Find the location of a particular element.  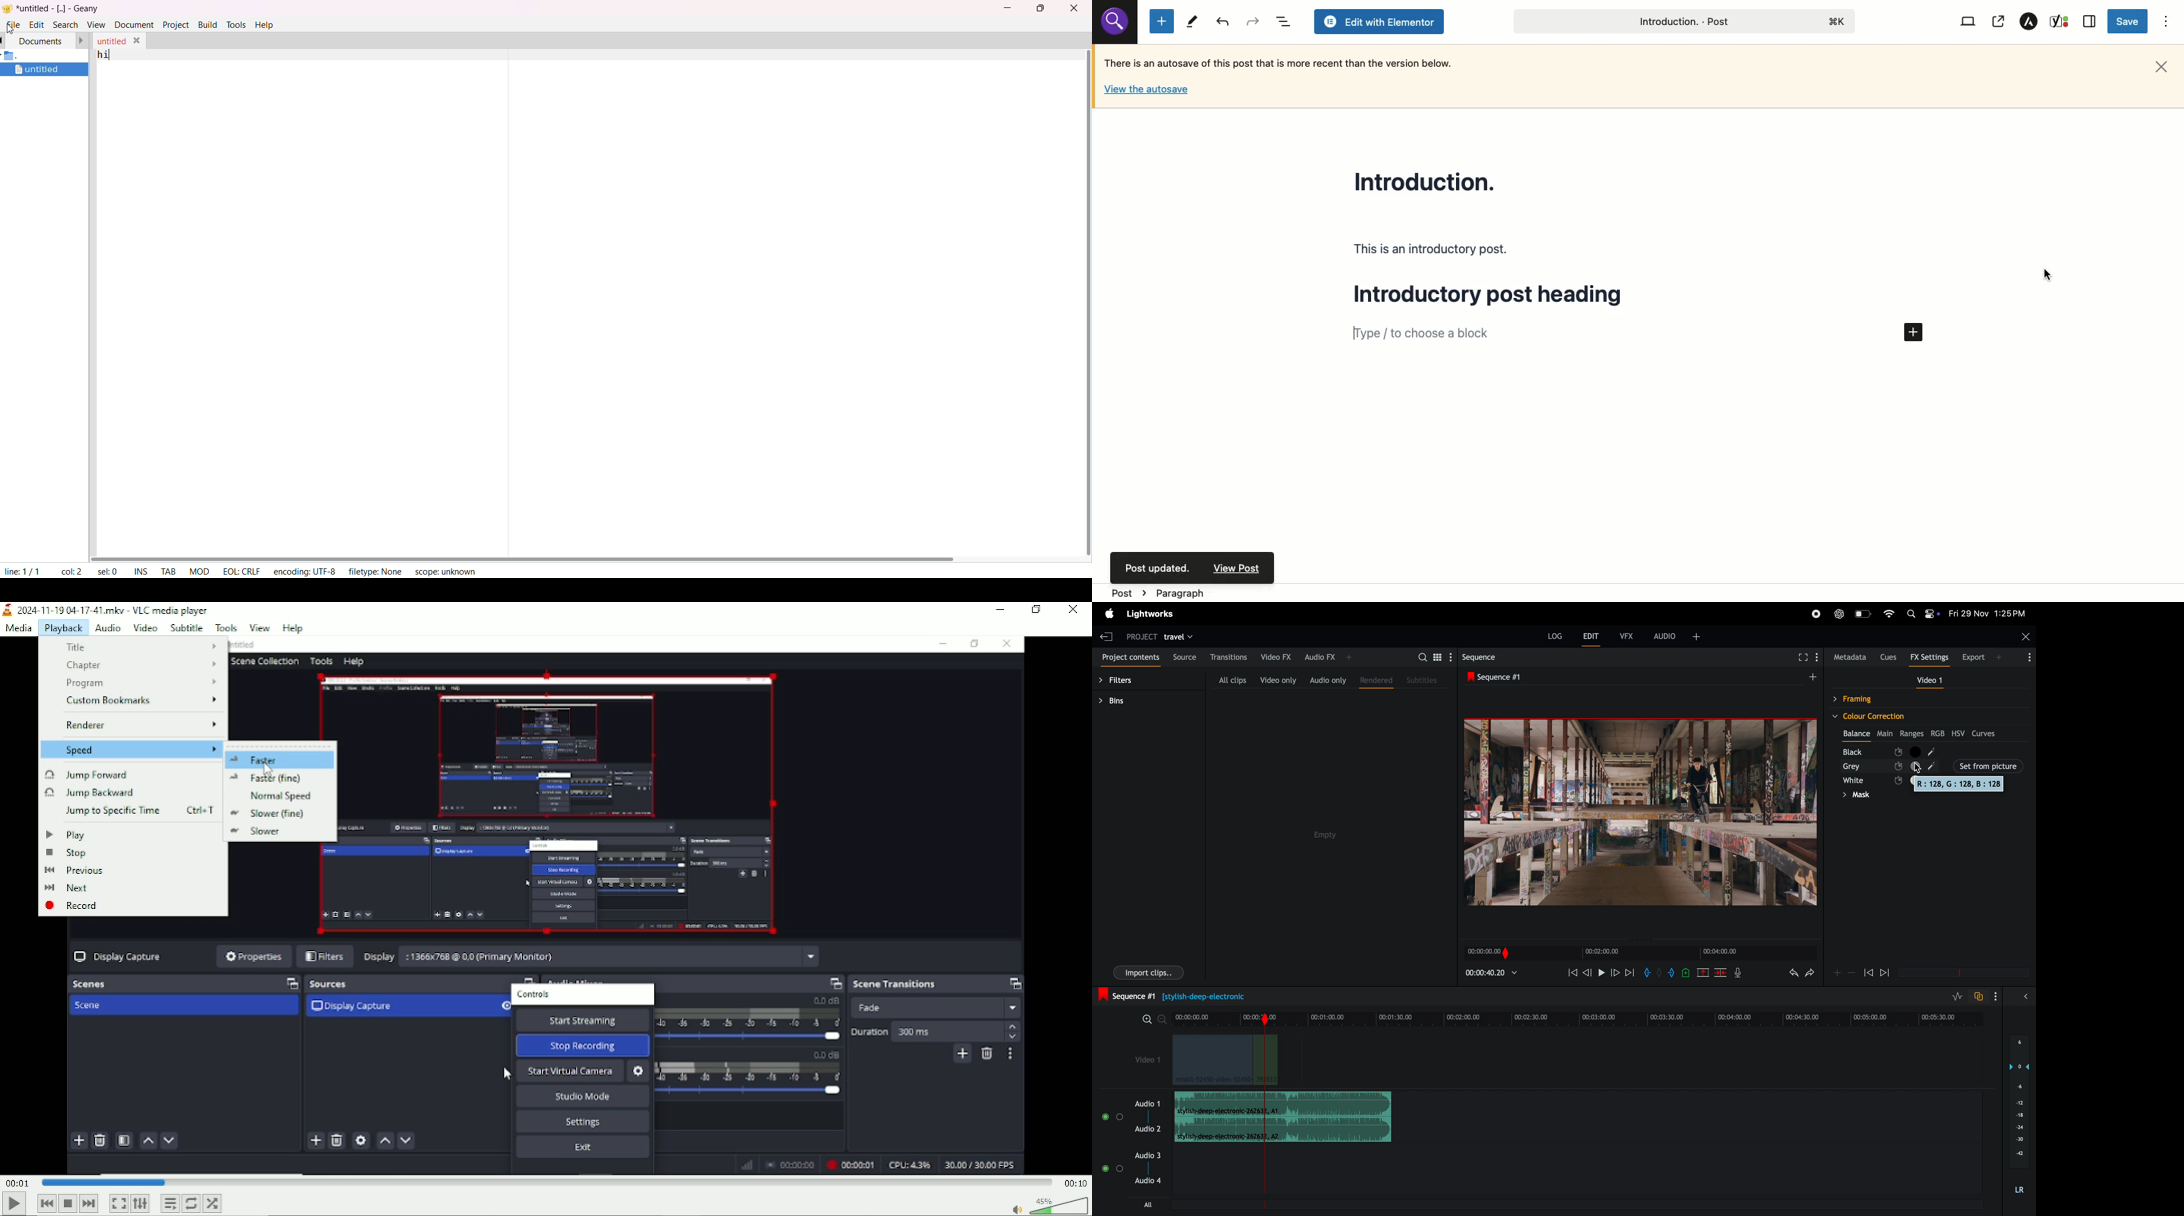

play  is located at coordinates (127, 834).